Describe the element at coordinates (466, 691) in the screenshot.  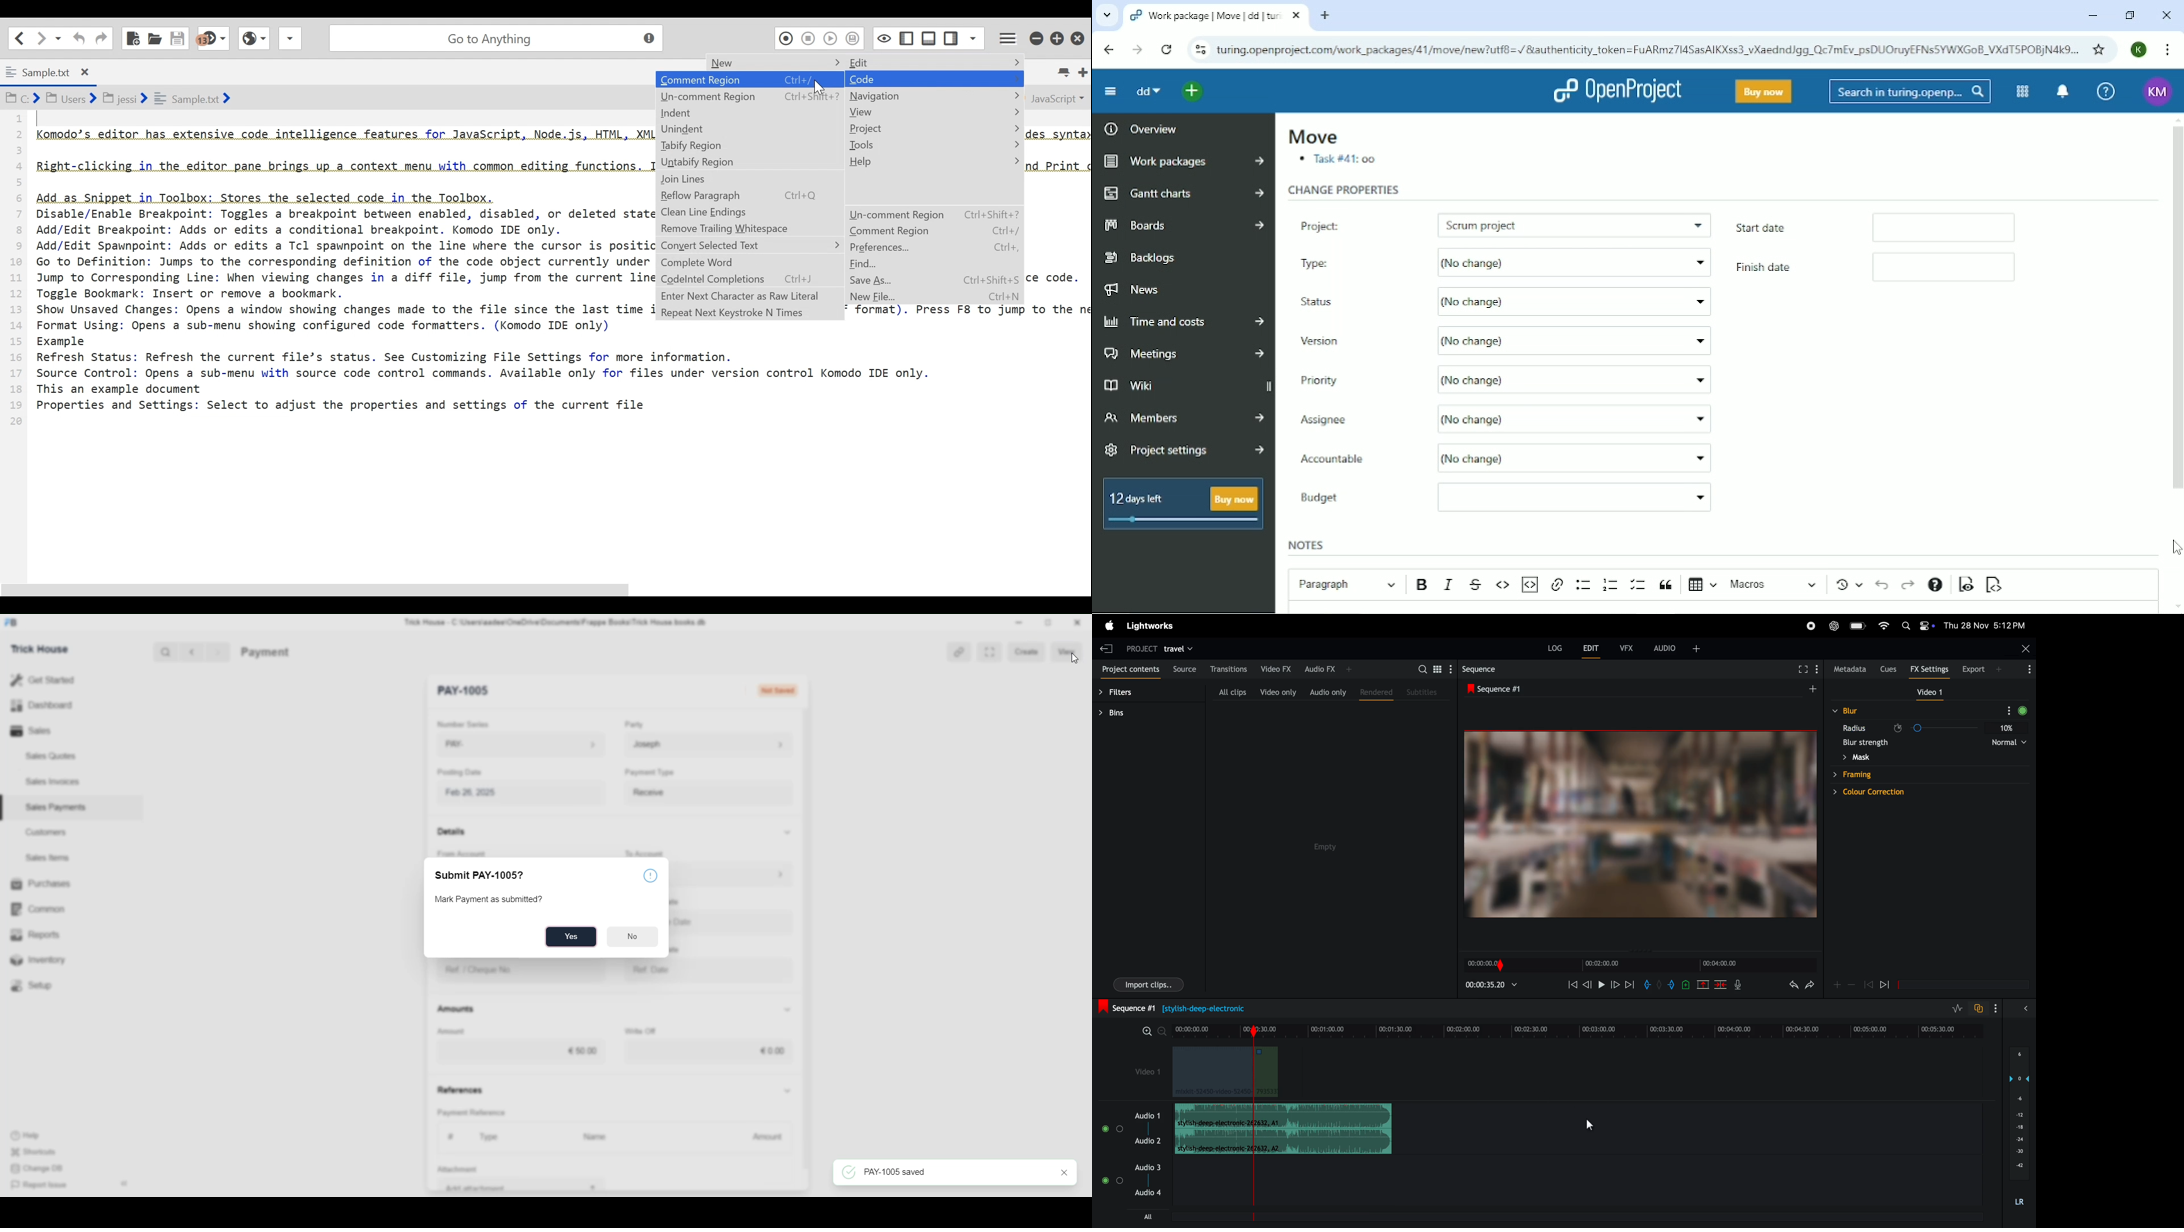
I see `New Entry` at that location.